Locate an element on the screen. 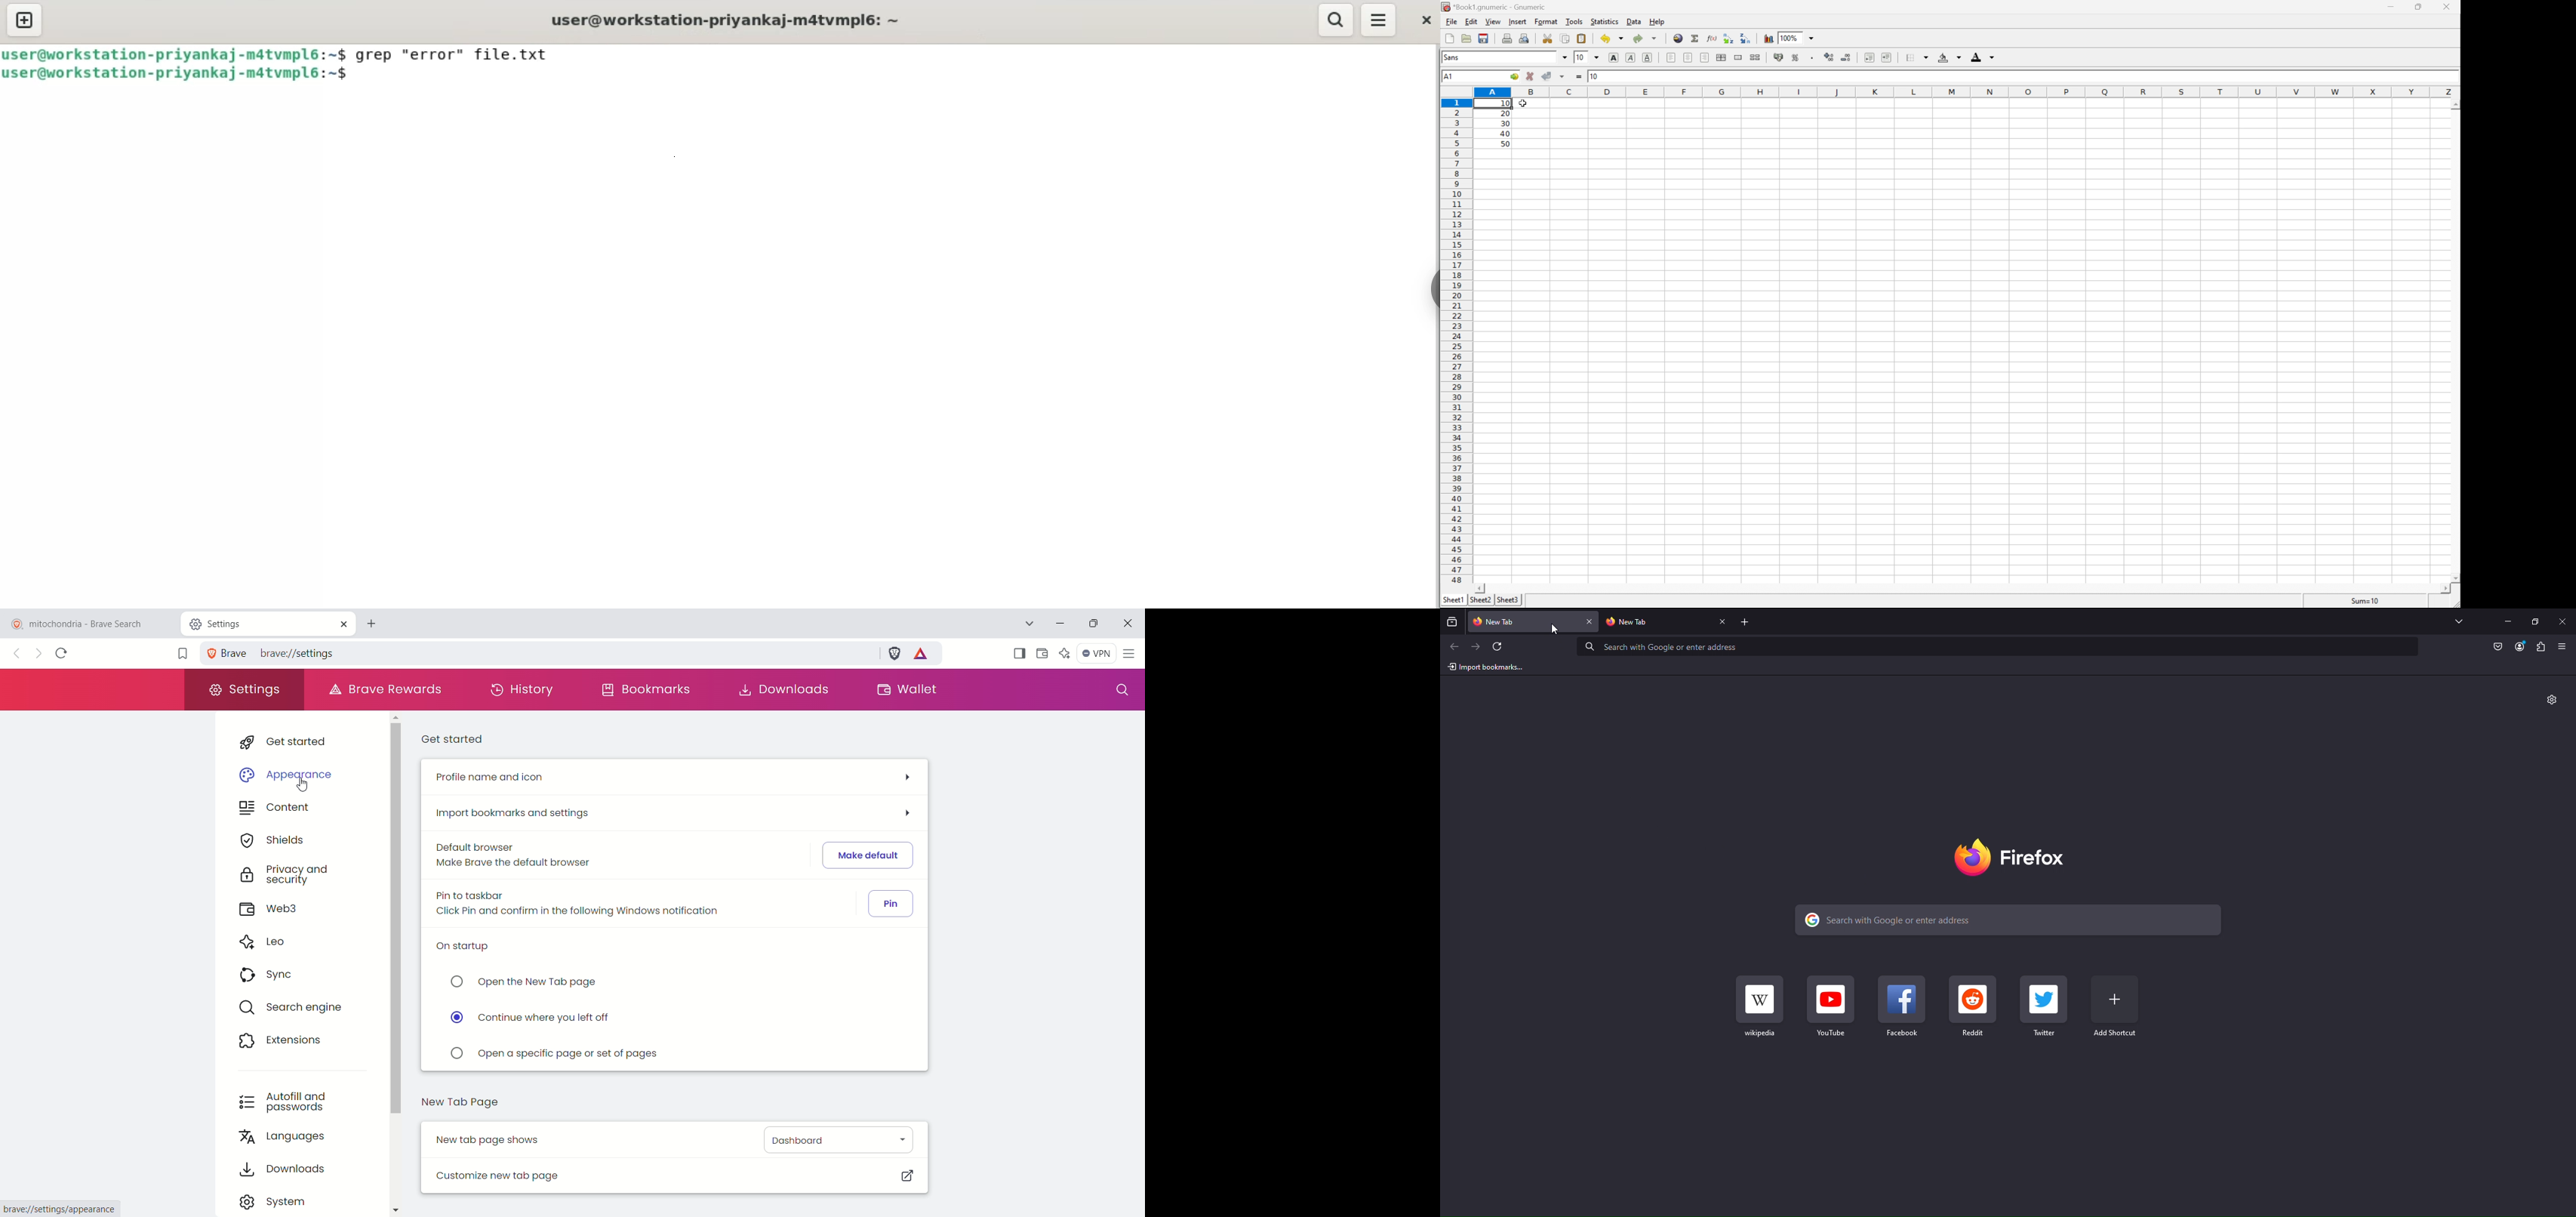  Enter formula is located at coordinates (1579, 77).